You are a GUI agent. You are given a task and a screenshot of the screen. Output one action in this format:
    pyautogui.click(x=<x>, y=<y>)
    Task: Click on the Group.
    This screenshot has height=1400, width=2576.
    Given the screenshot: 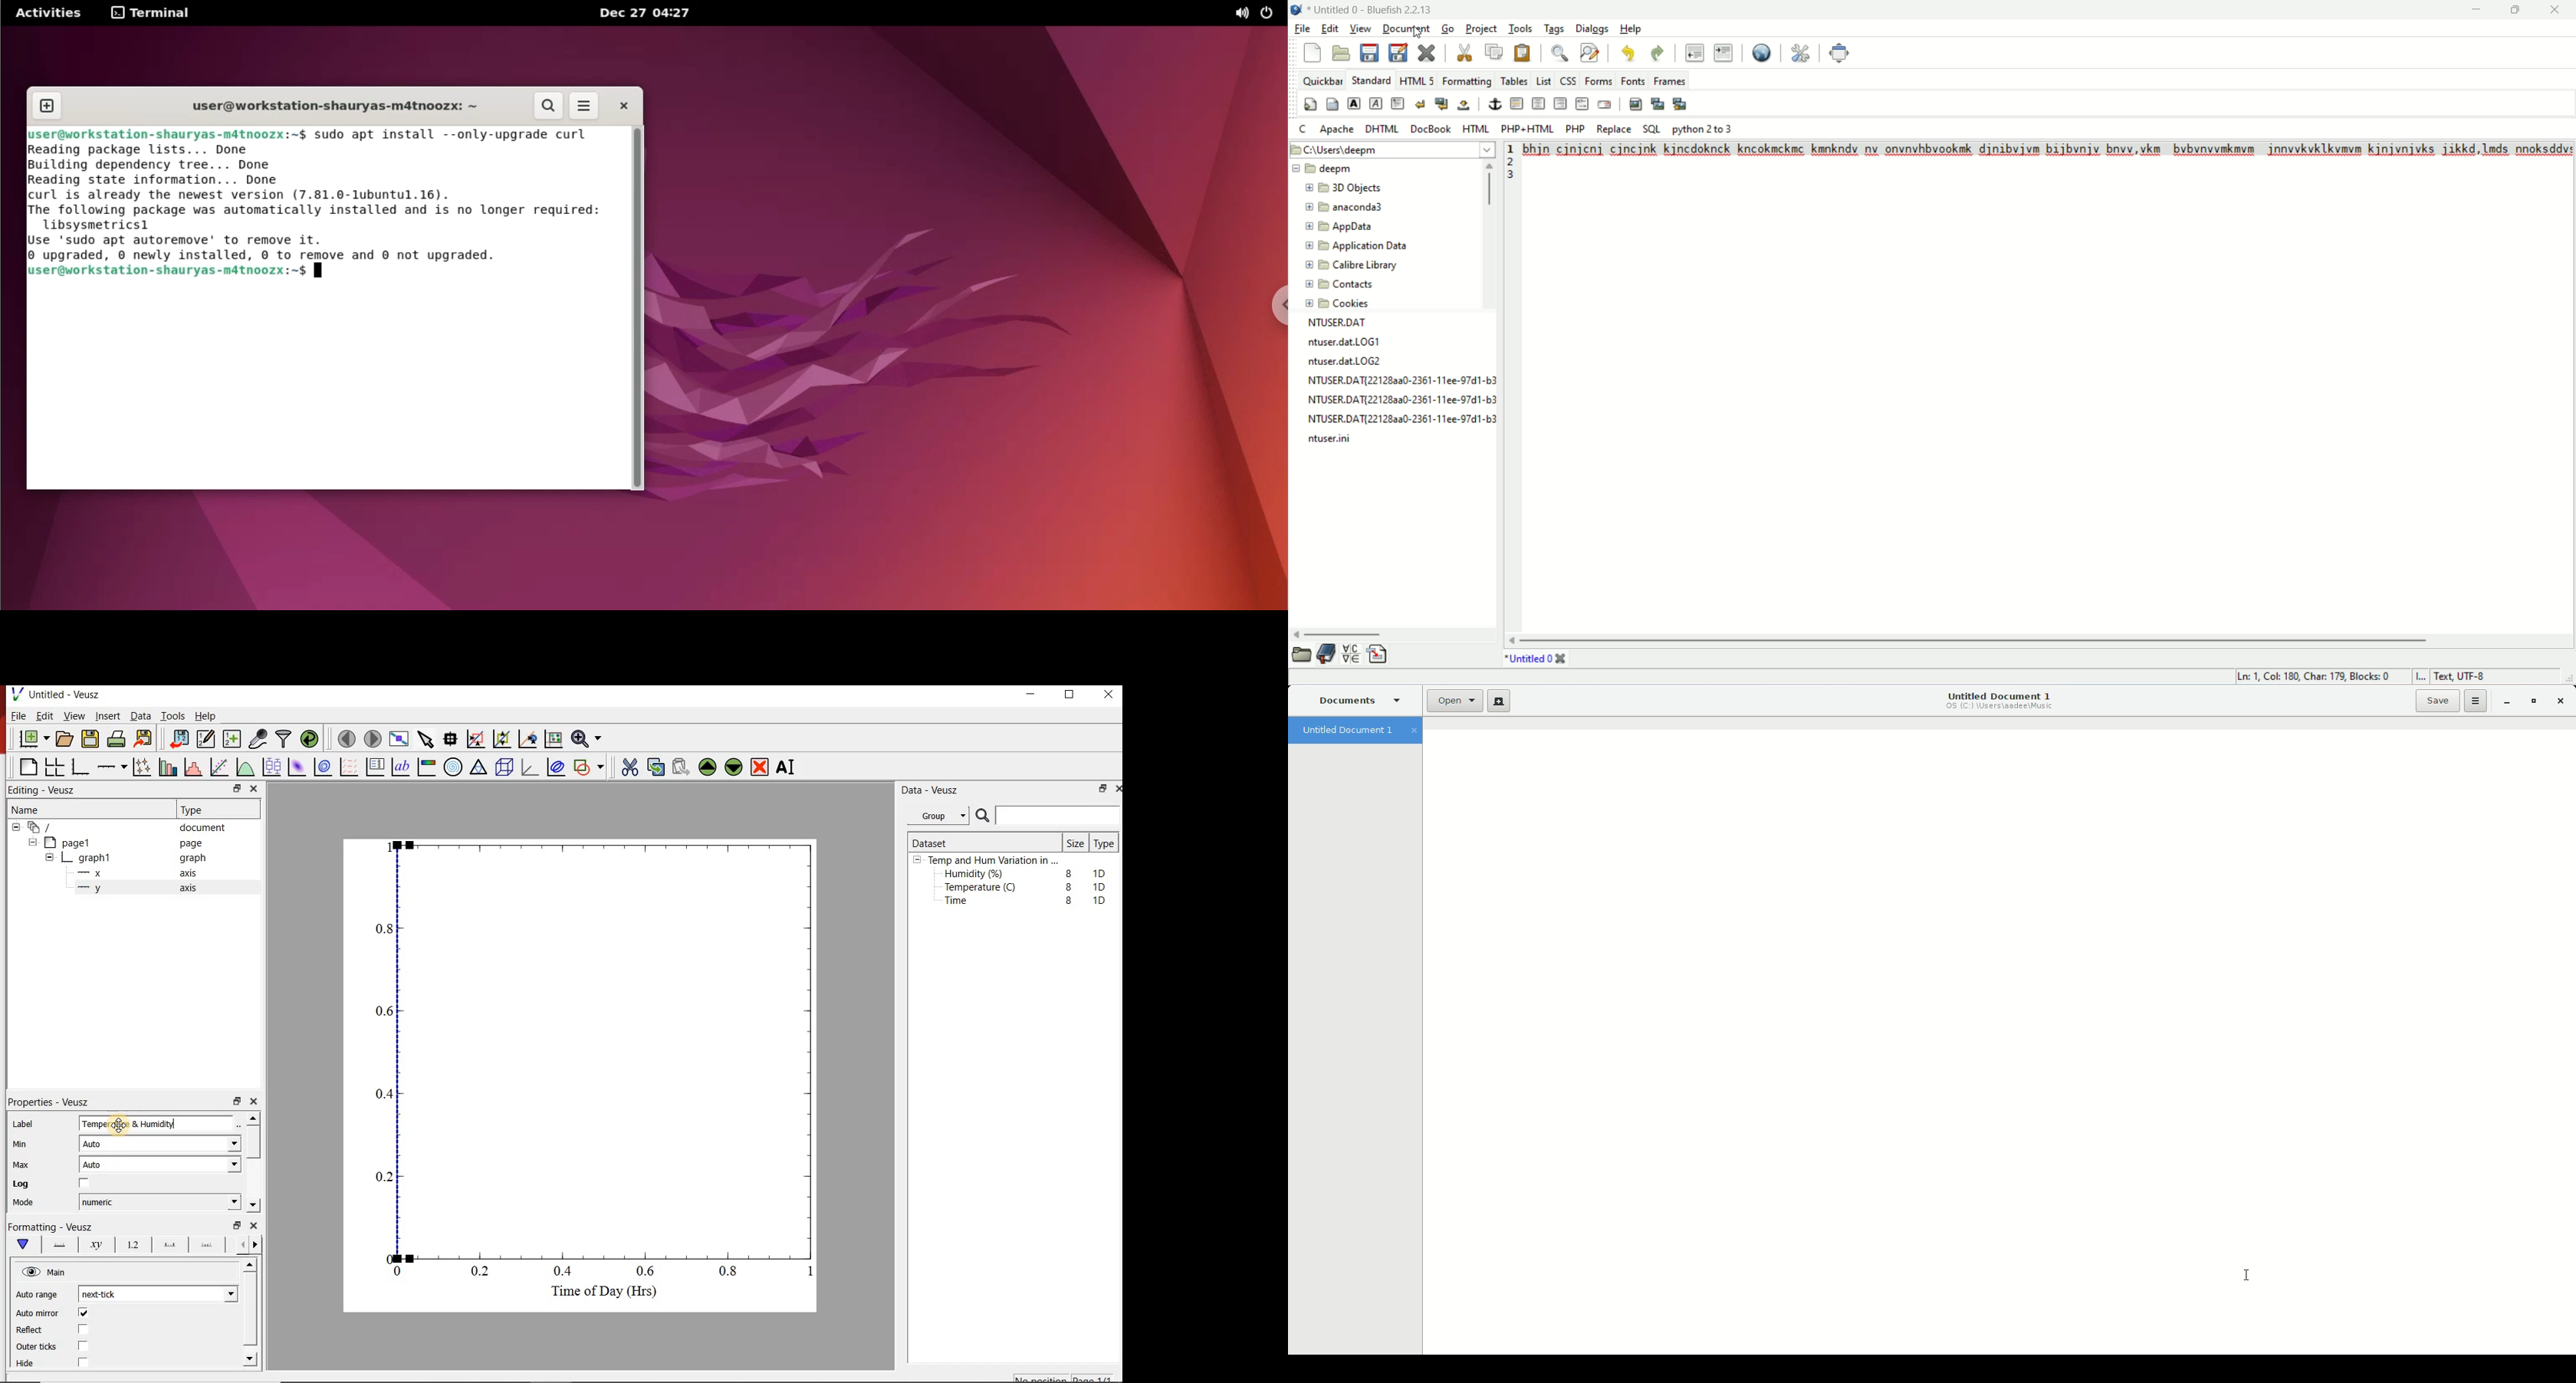 What is the action you would take?
    pyautogui.click(x=941, y=813)
    